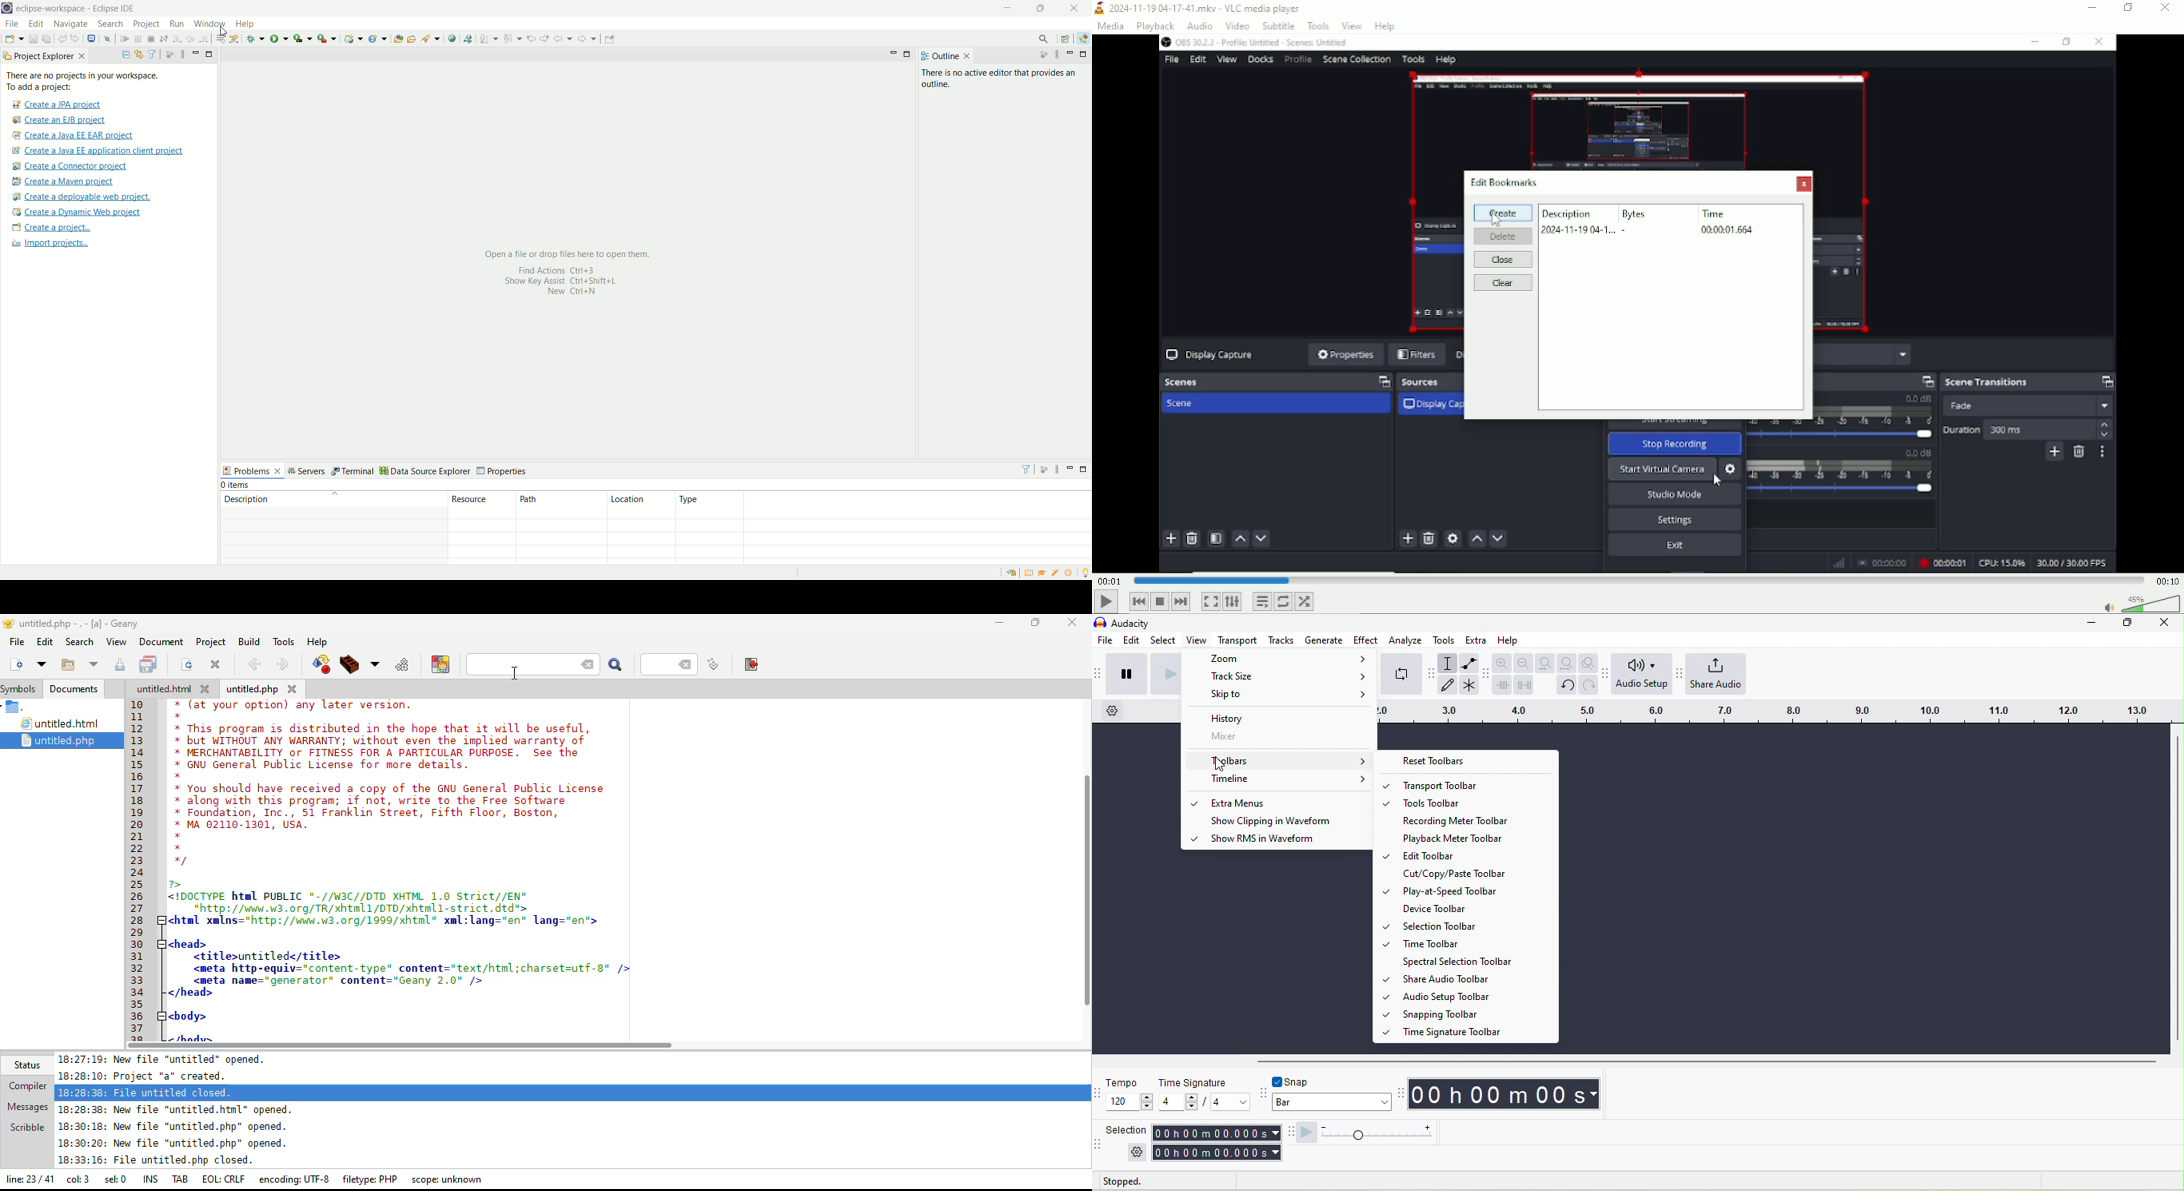 This screenshot has width=2184, height=1204. I want to click on Play at speed toolbar, so click(1474, 891).